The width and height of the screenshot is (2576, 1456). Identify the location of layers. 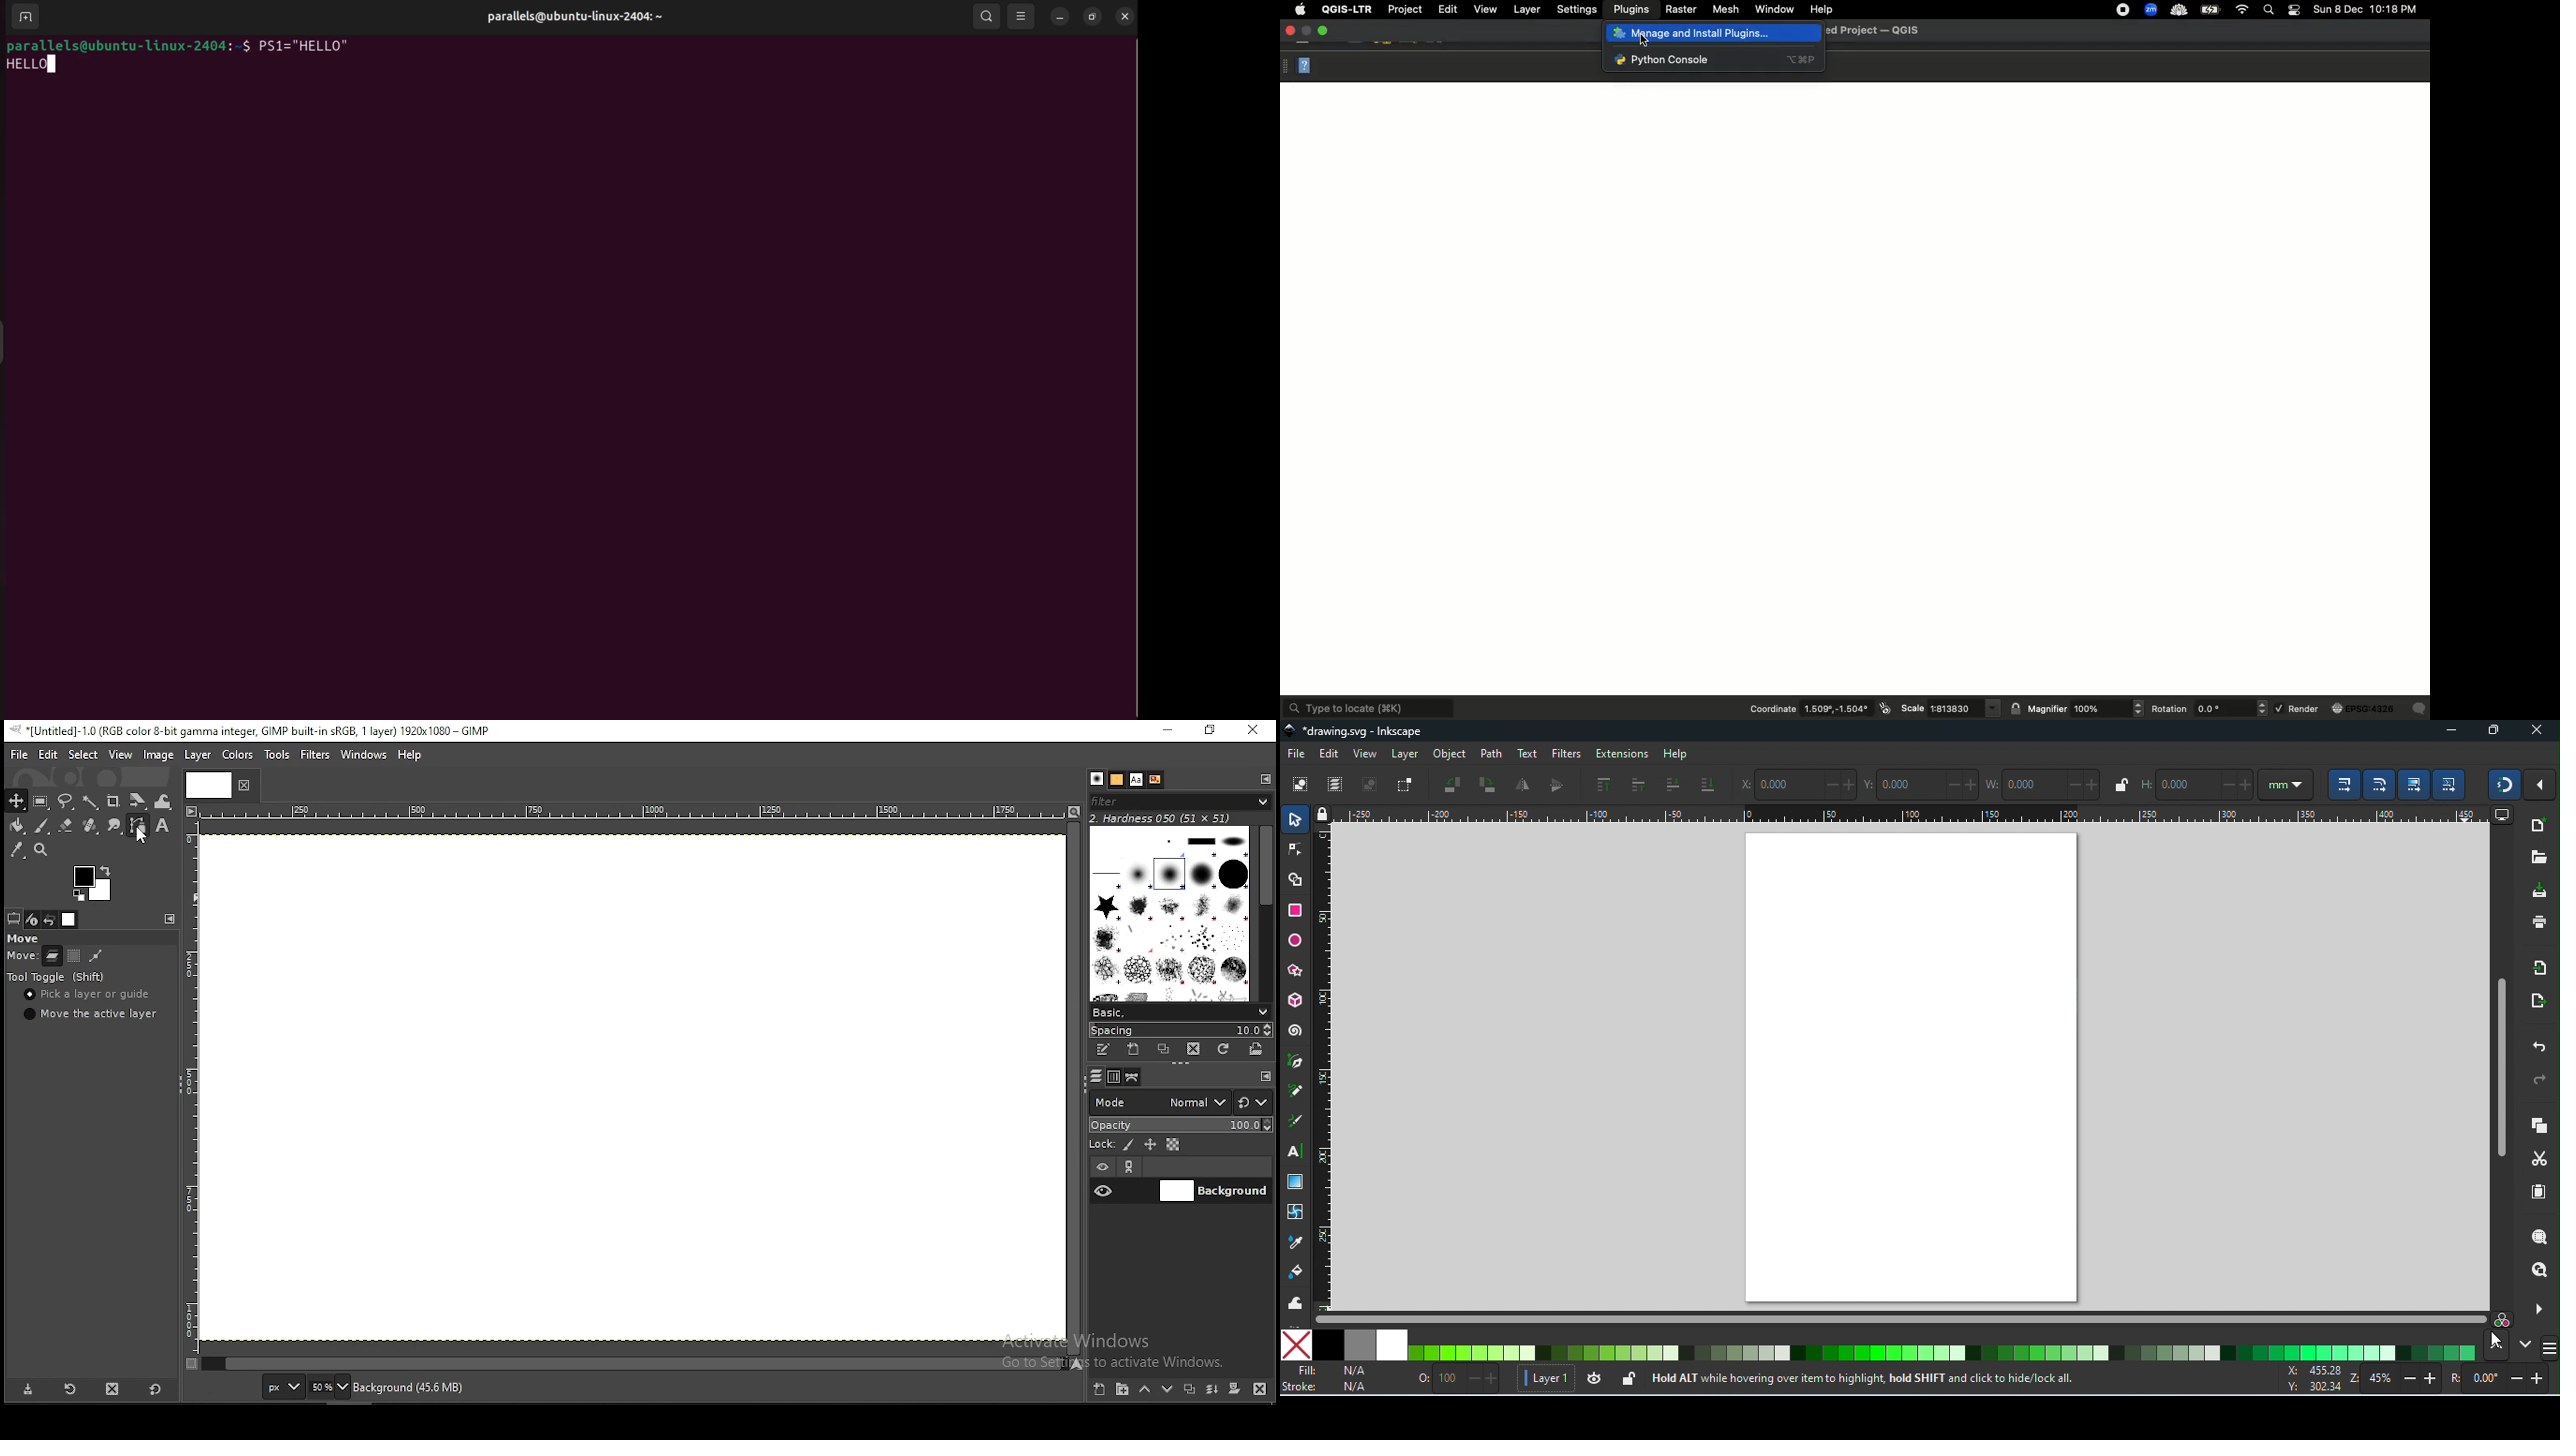
(1097, 1076).